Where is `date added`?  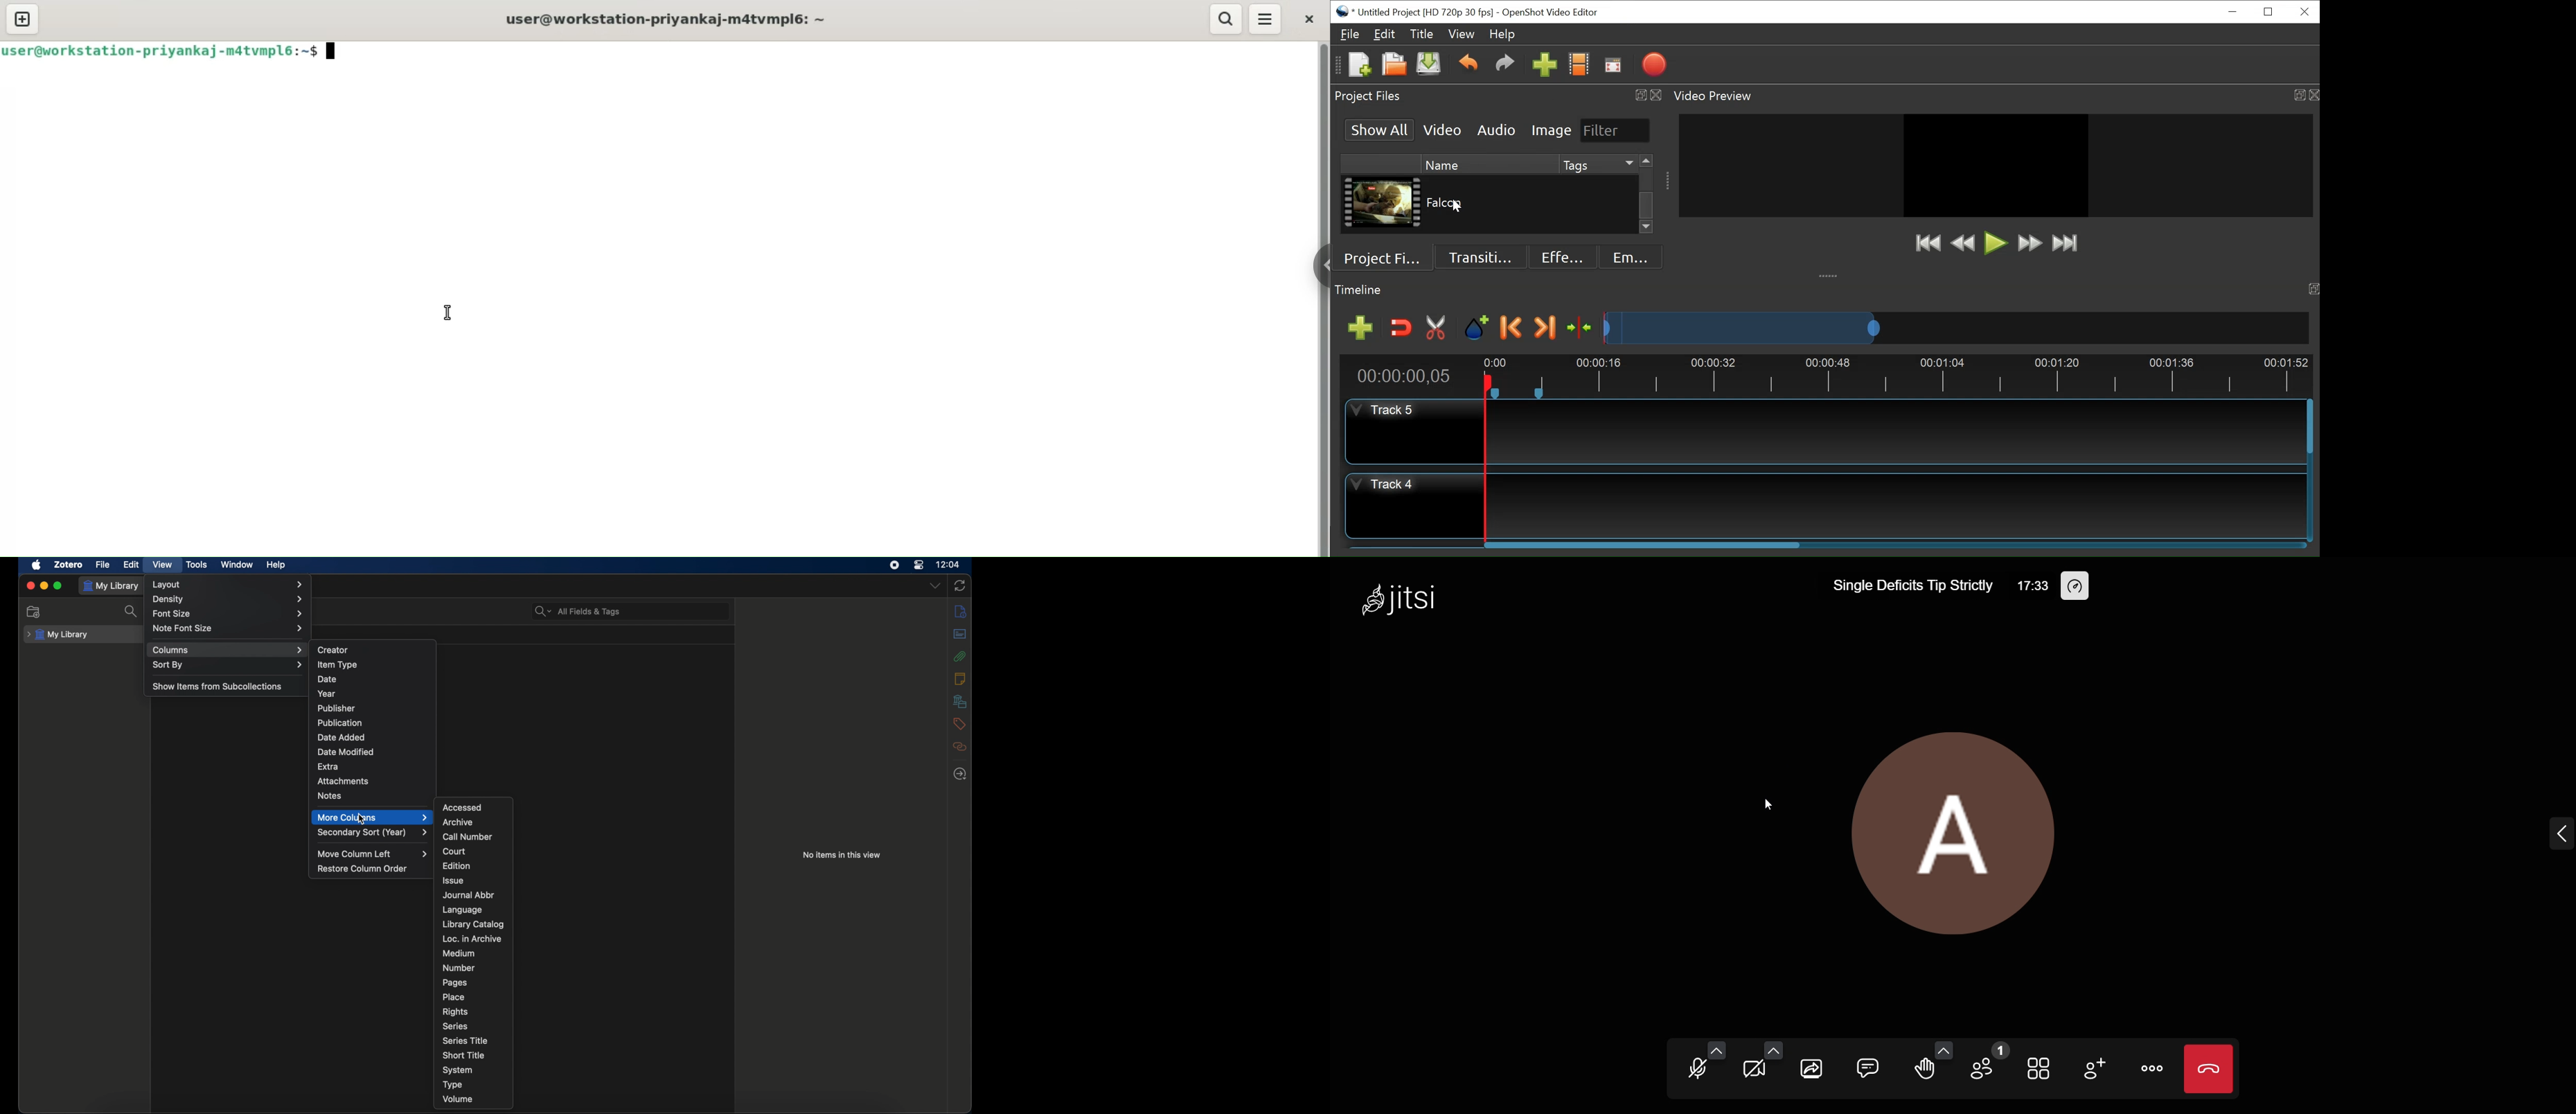 date added is located at coordinates (341, 737).